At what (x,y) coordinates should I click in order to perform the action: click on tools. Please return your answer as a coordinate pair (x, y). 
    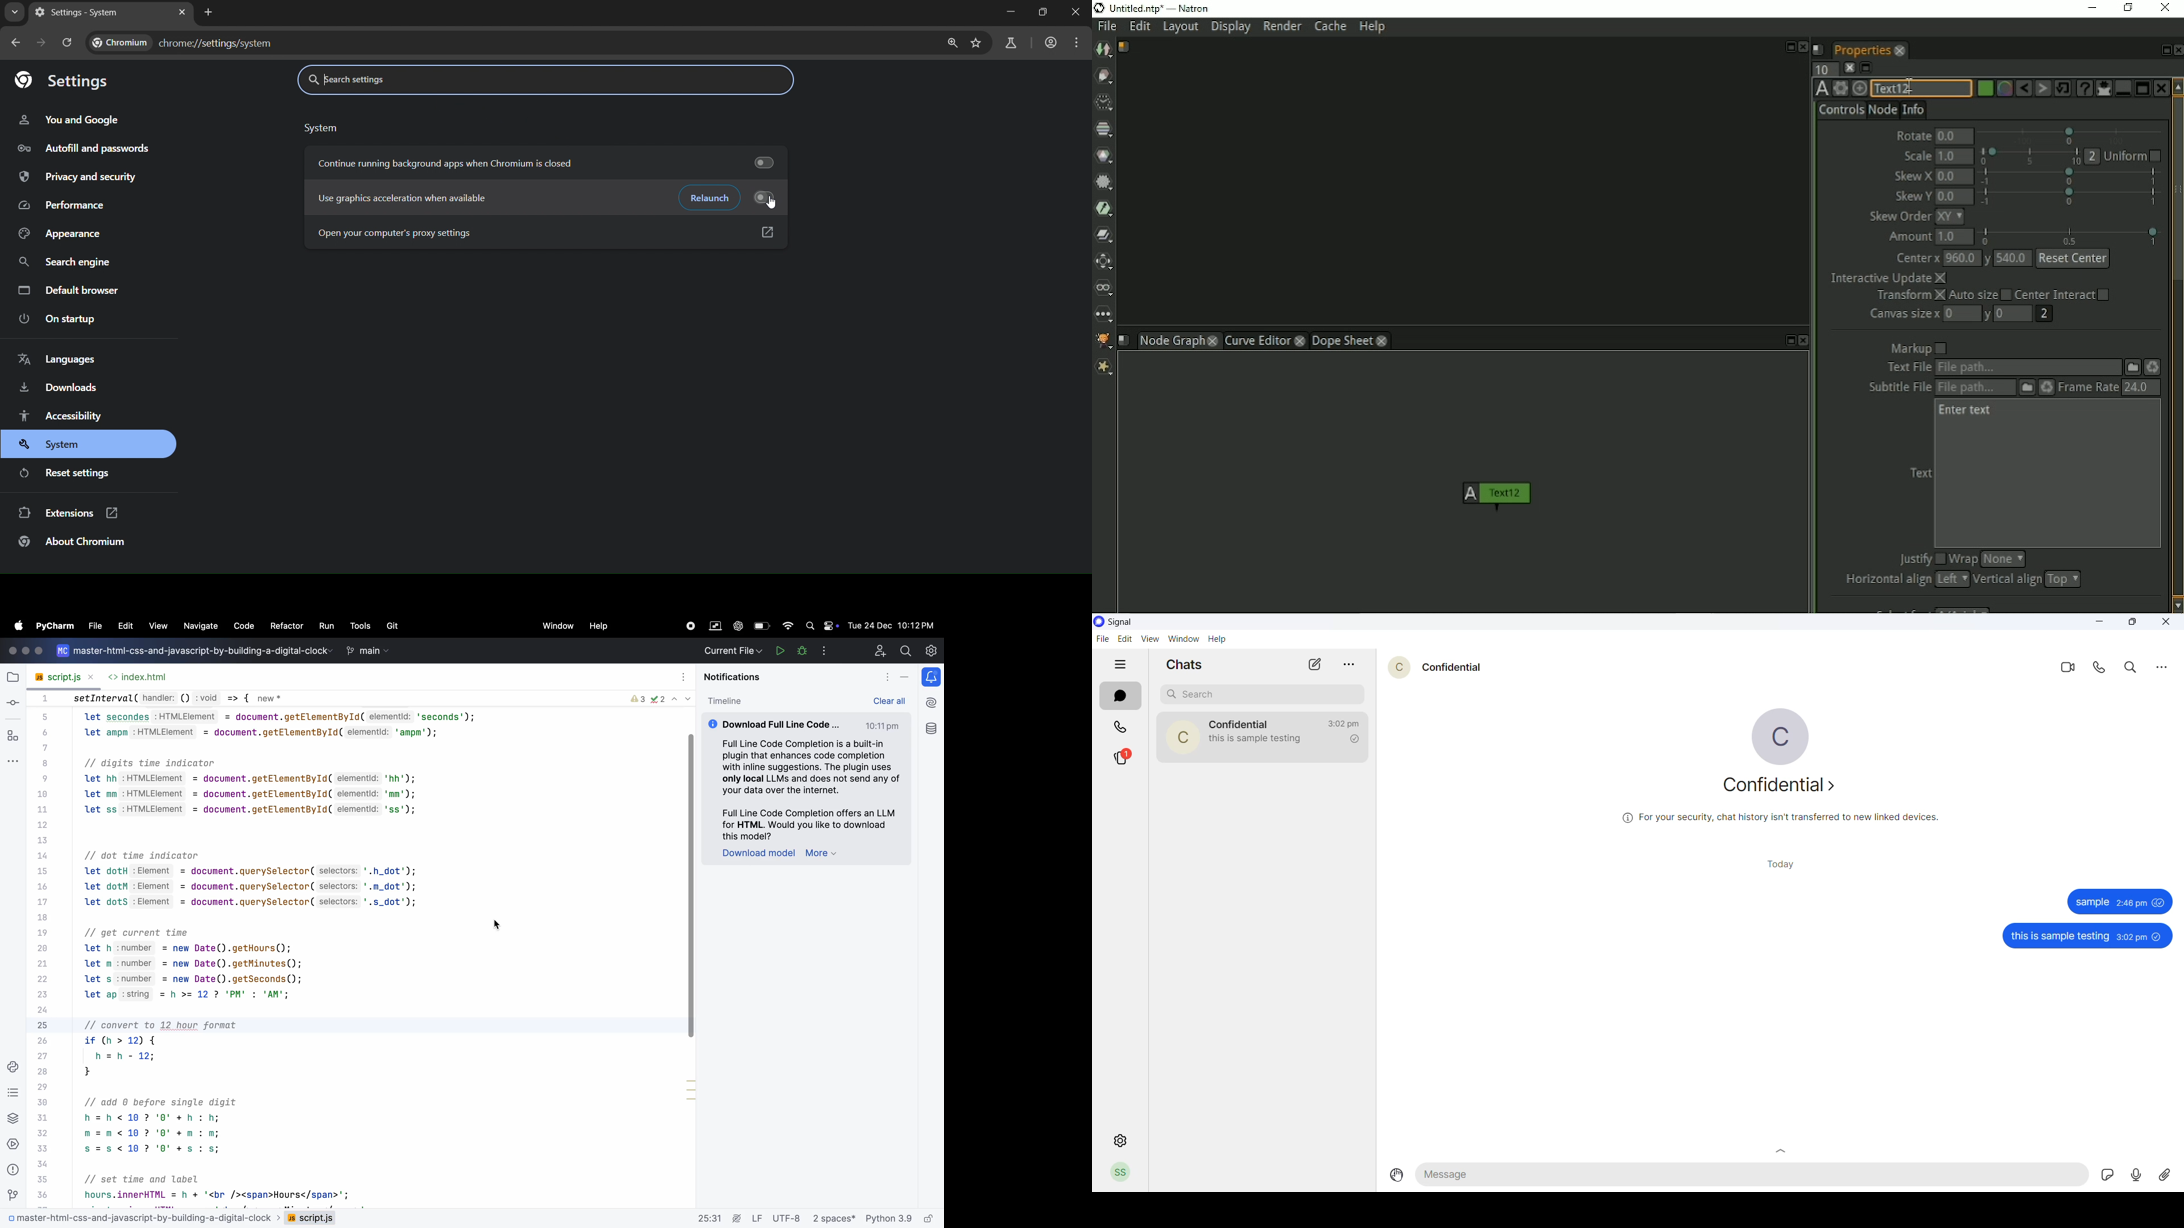
    Looking at the image, I should click on (360, 626).